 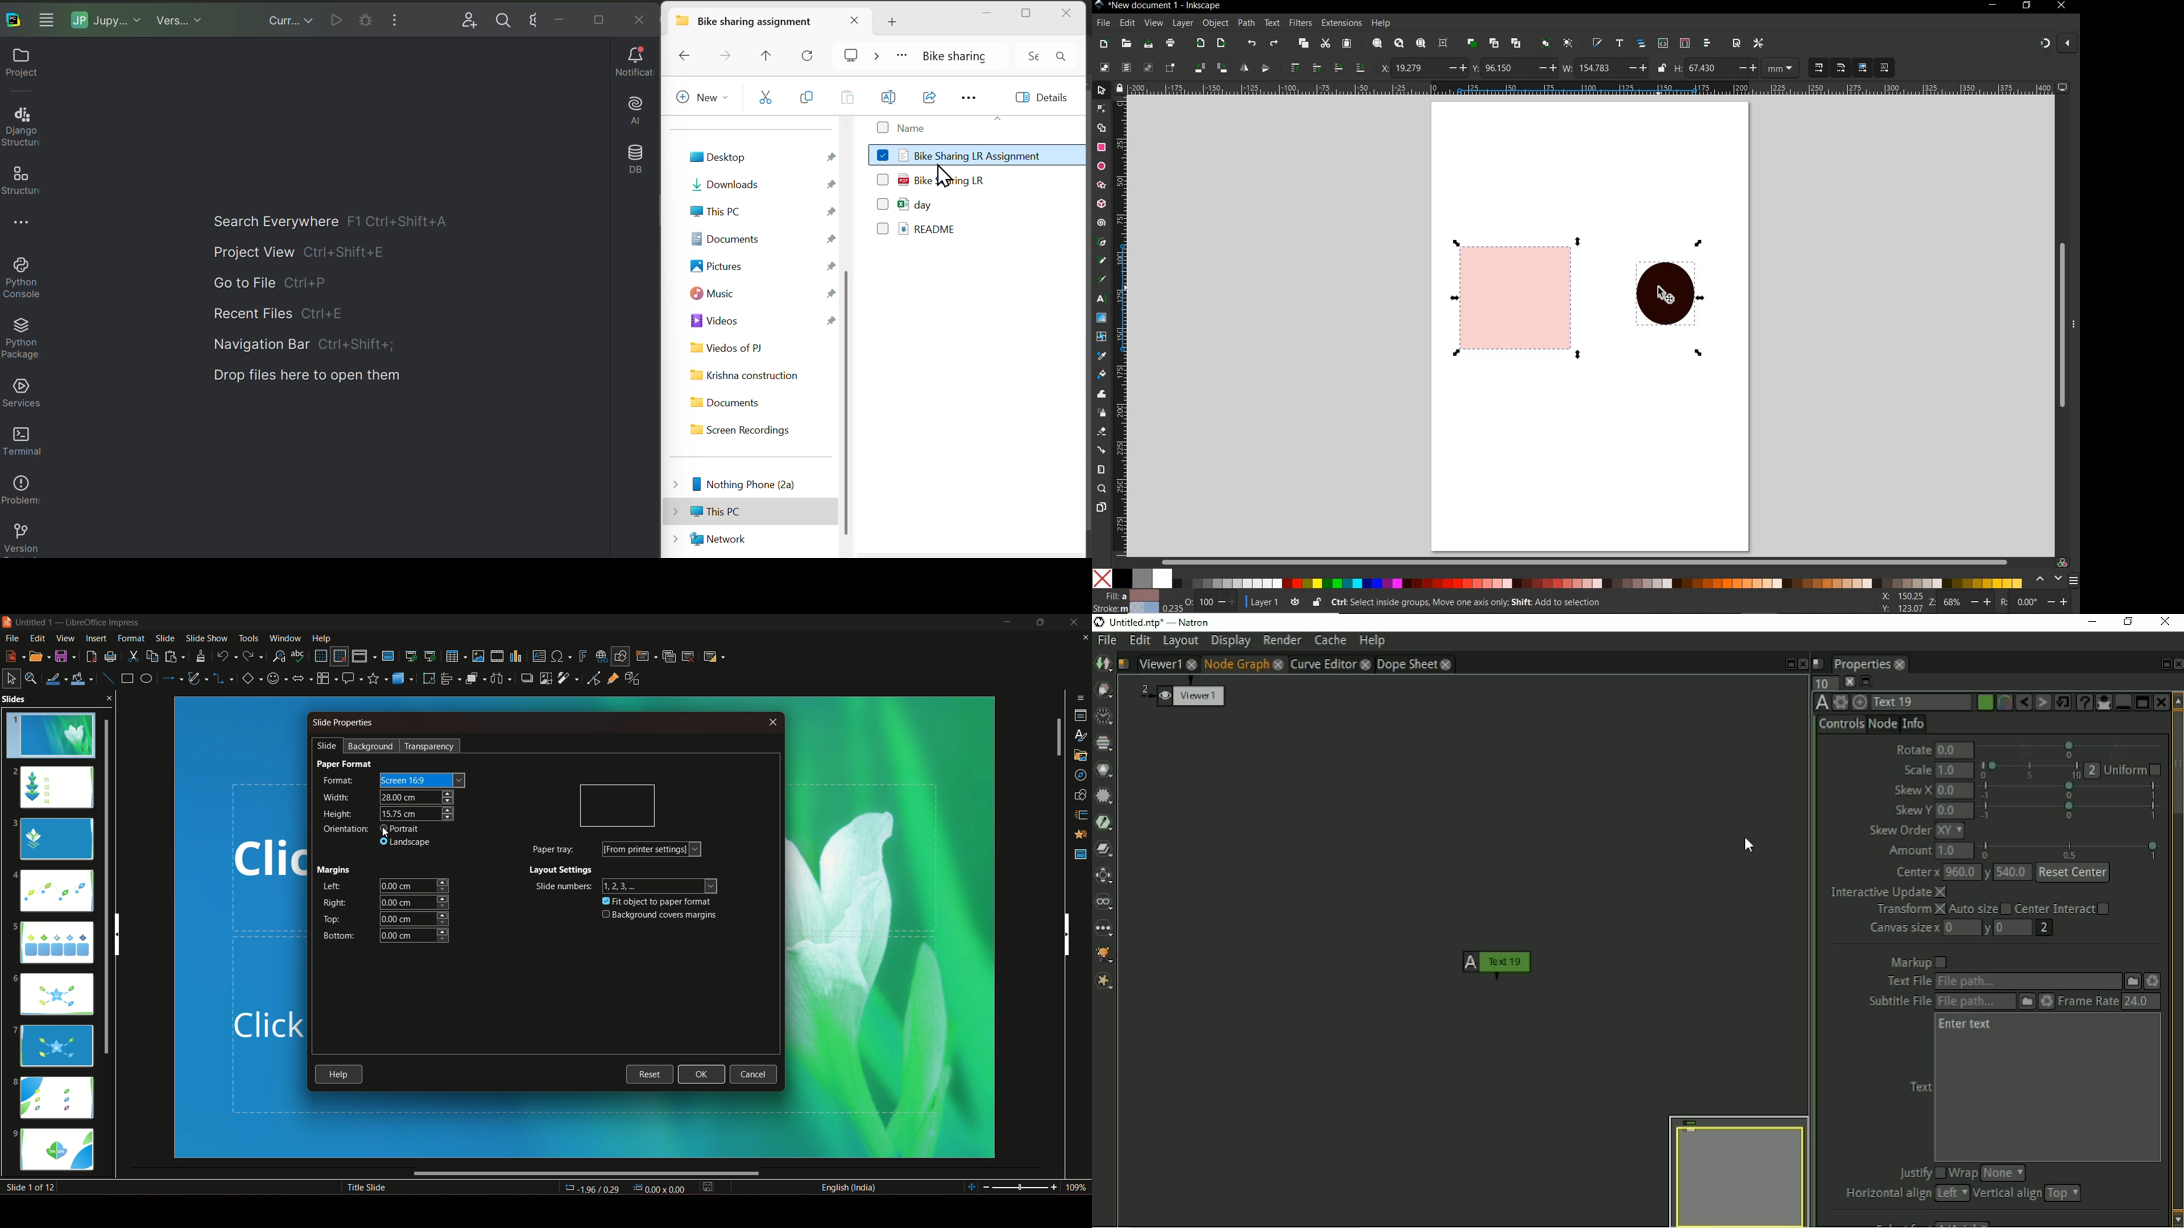 I want to click on cut, so click(x=766, y=99).